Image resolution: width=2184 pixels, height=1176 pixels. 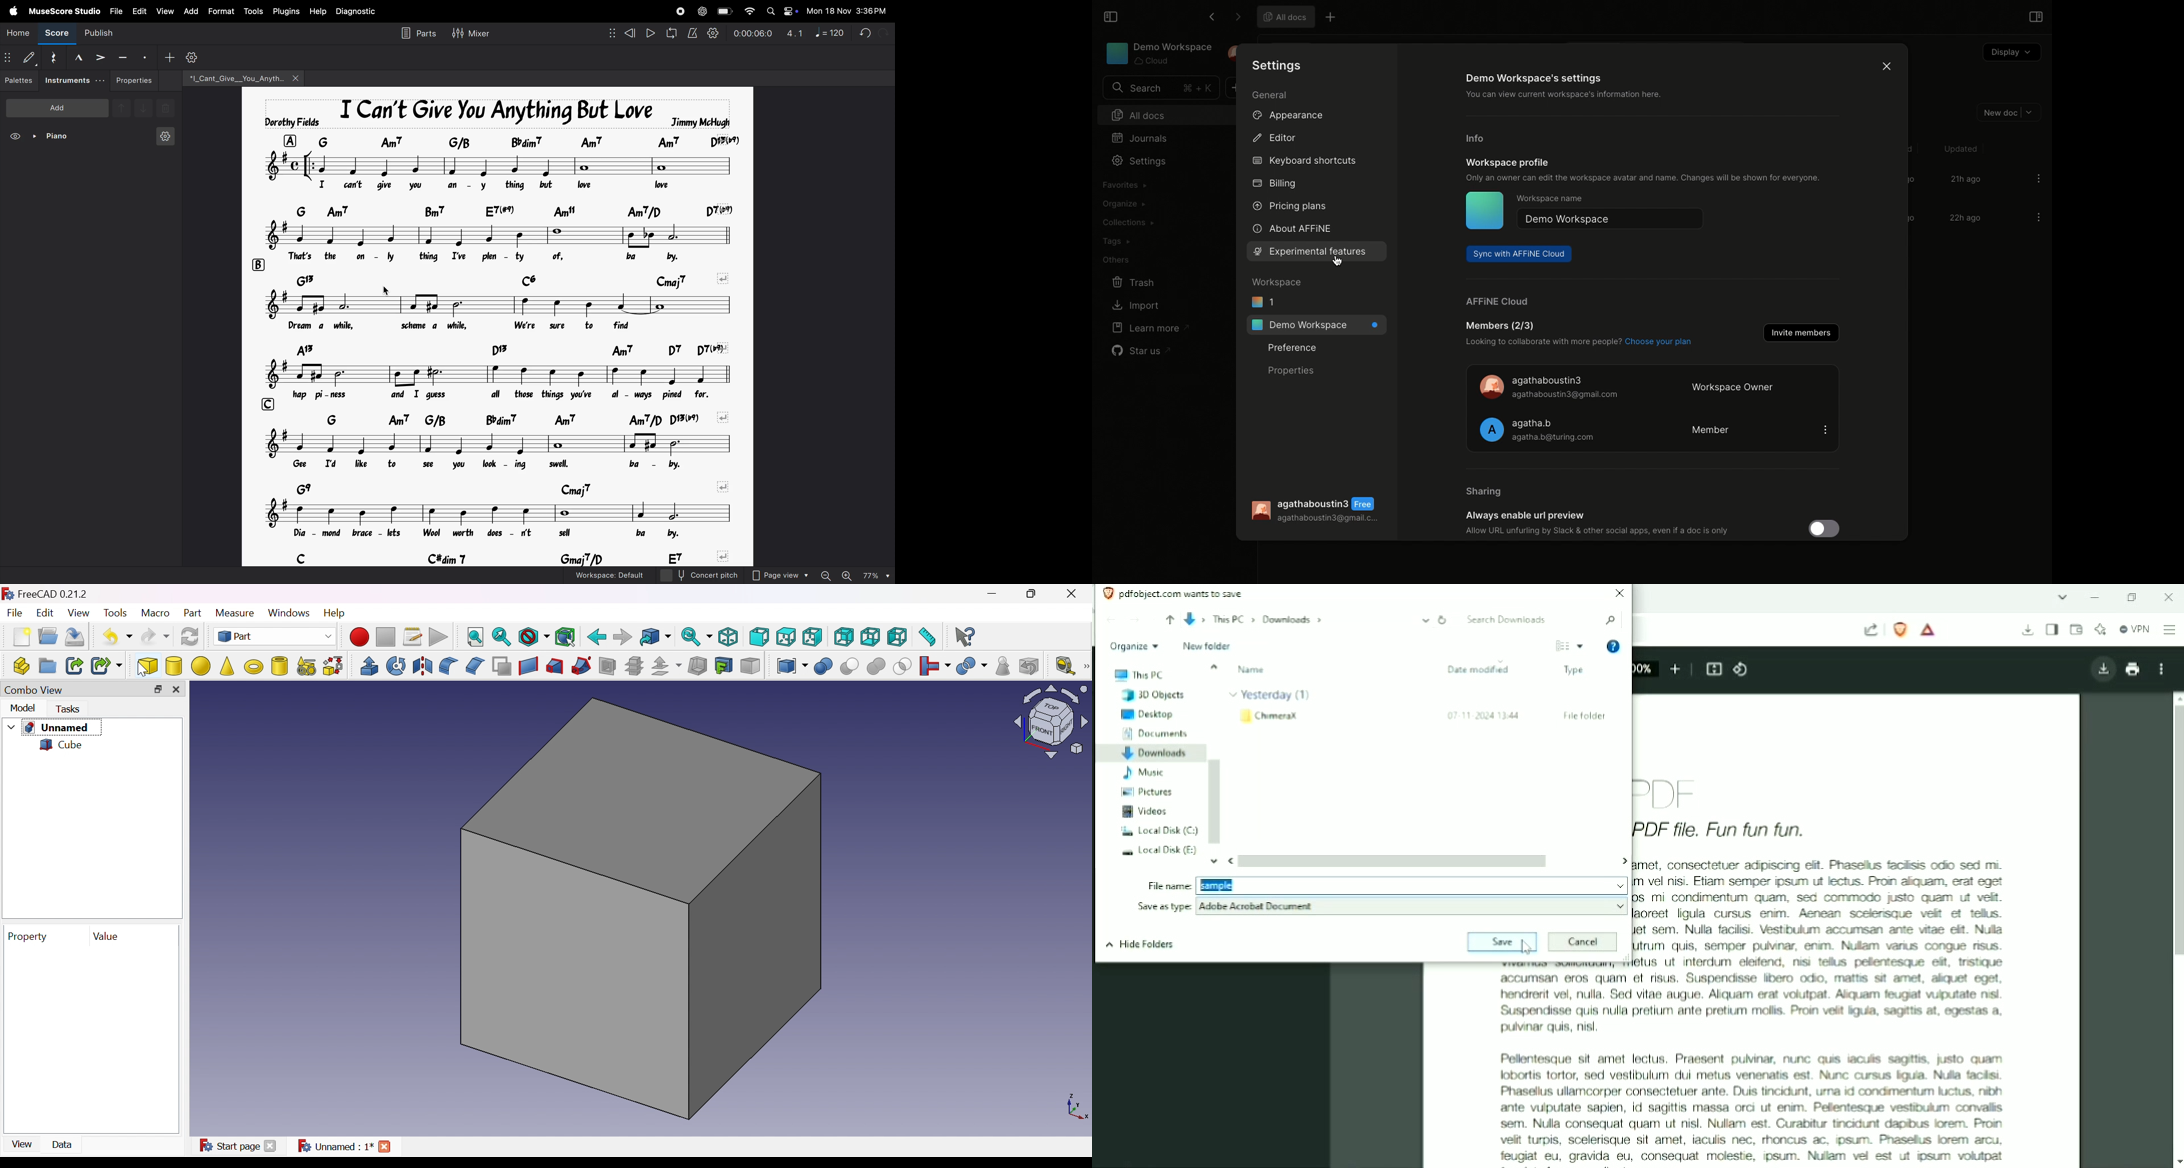 What do you see at coordinates (358, 637) in the screenshot?
I see `Macro recording` at bounding box center [358, 637].